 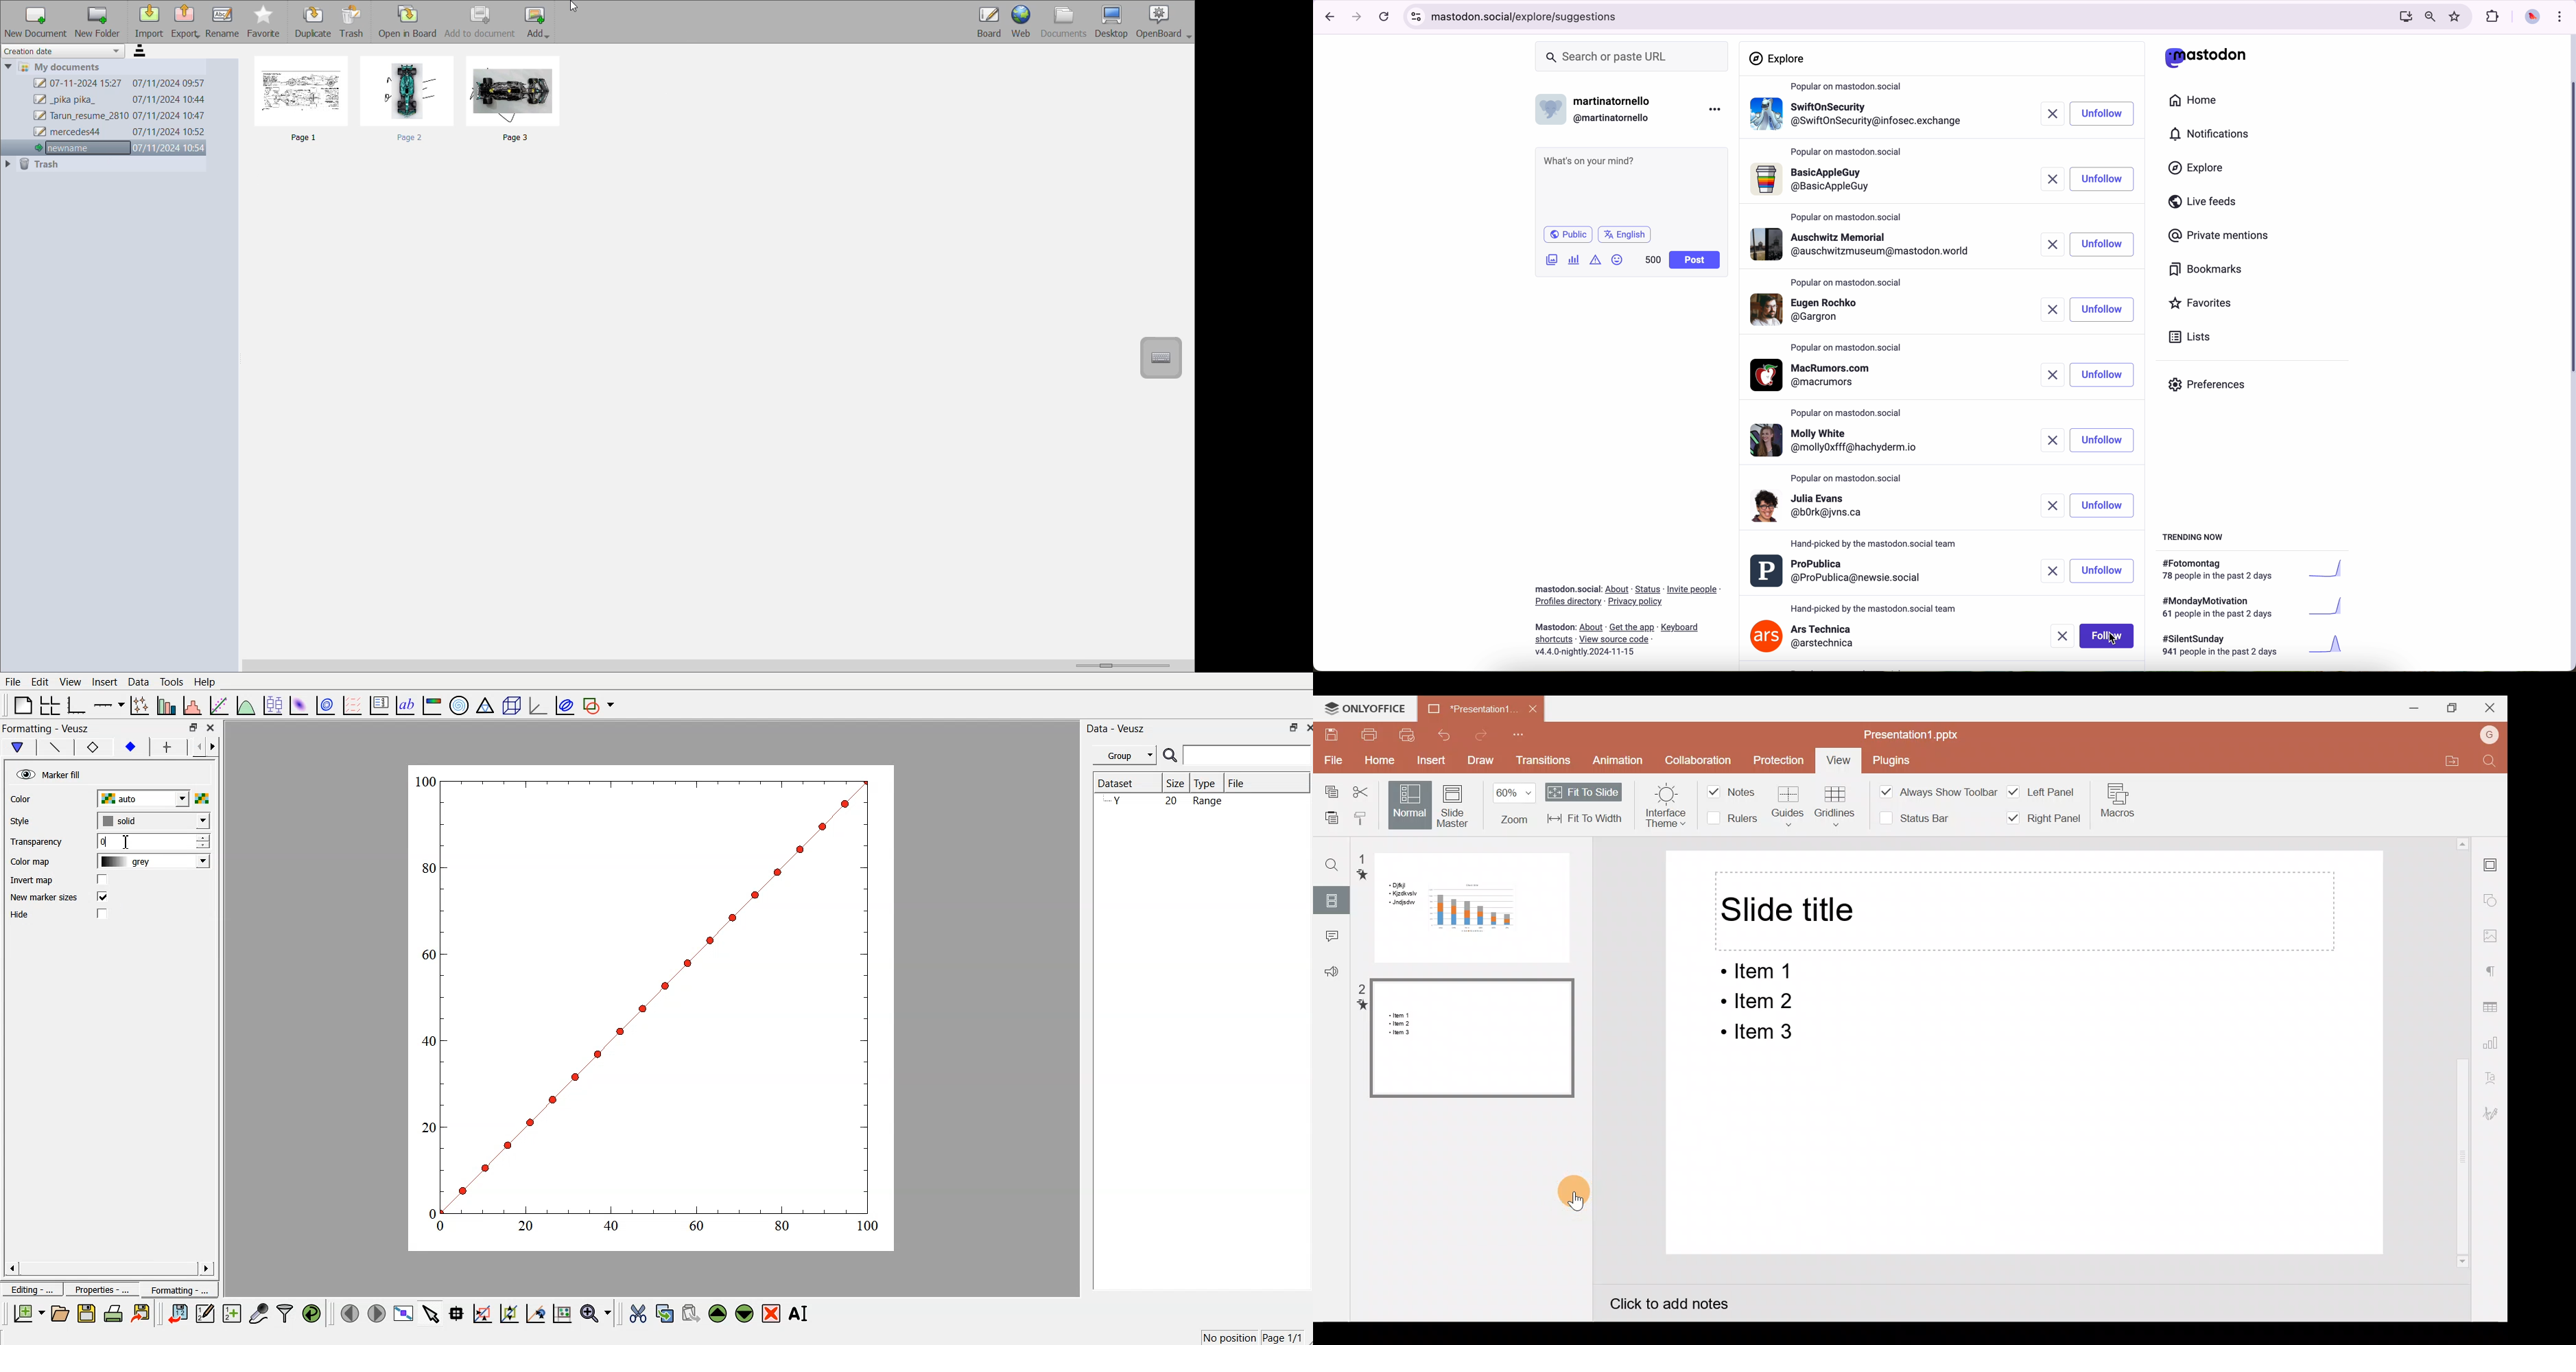 I want to click on Slide 2, so click(x=1459, y=910).